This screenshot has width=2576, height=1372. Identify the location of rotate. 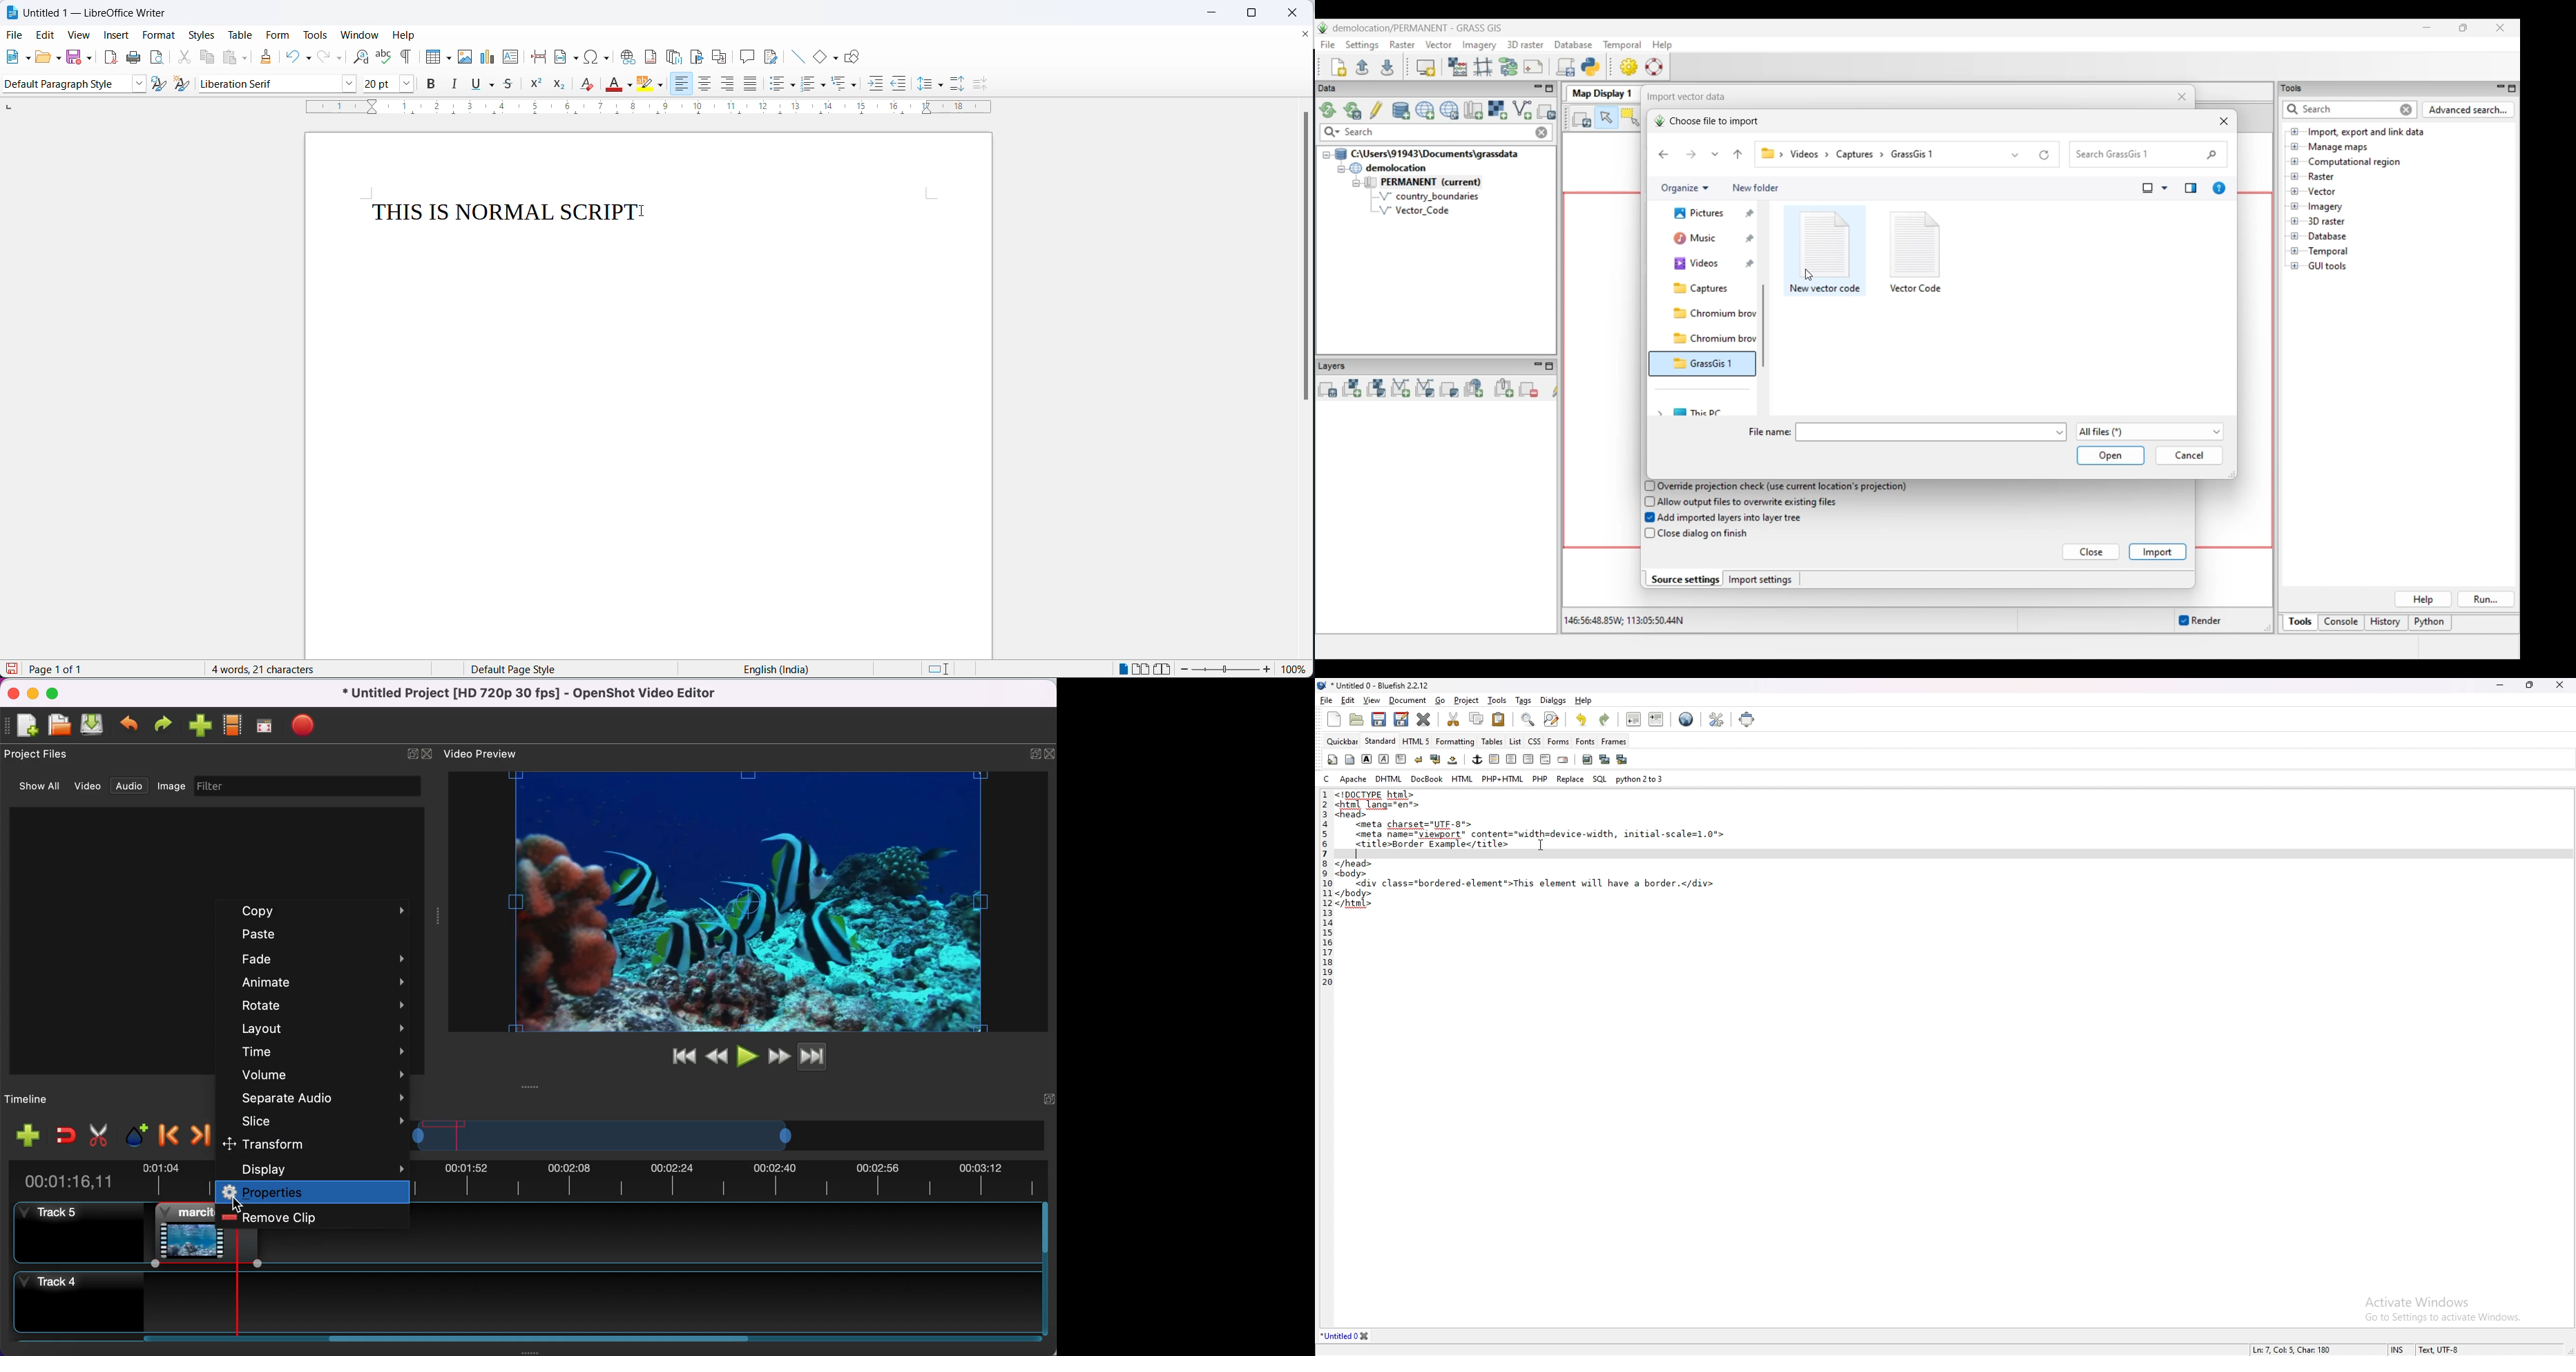
(324, 1004).